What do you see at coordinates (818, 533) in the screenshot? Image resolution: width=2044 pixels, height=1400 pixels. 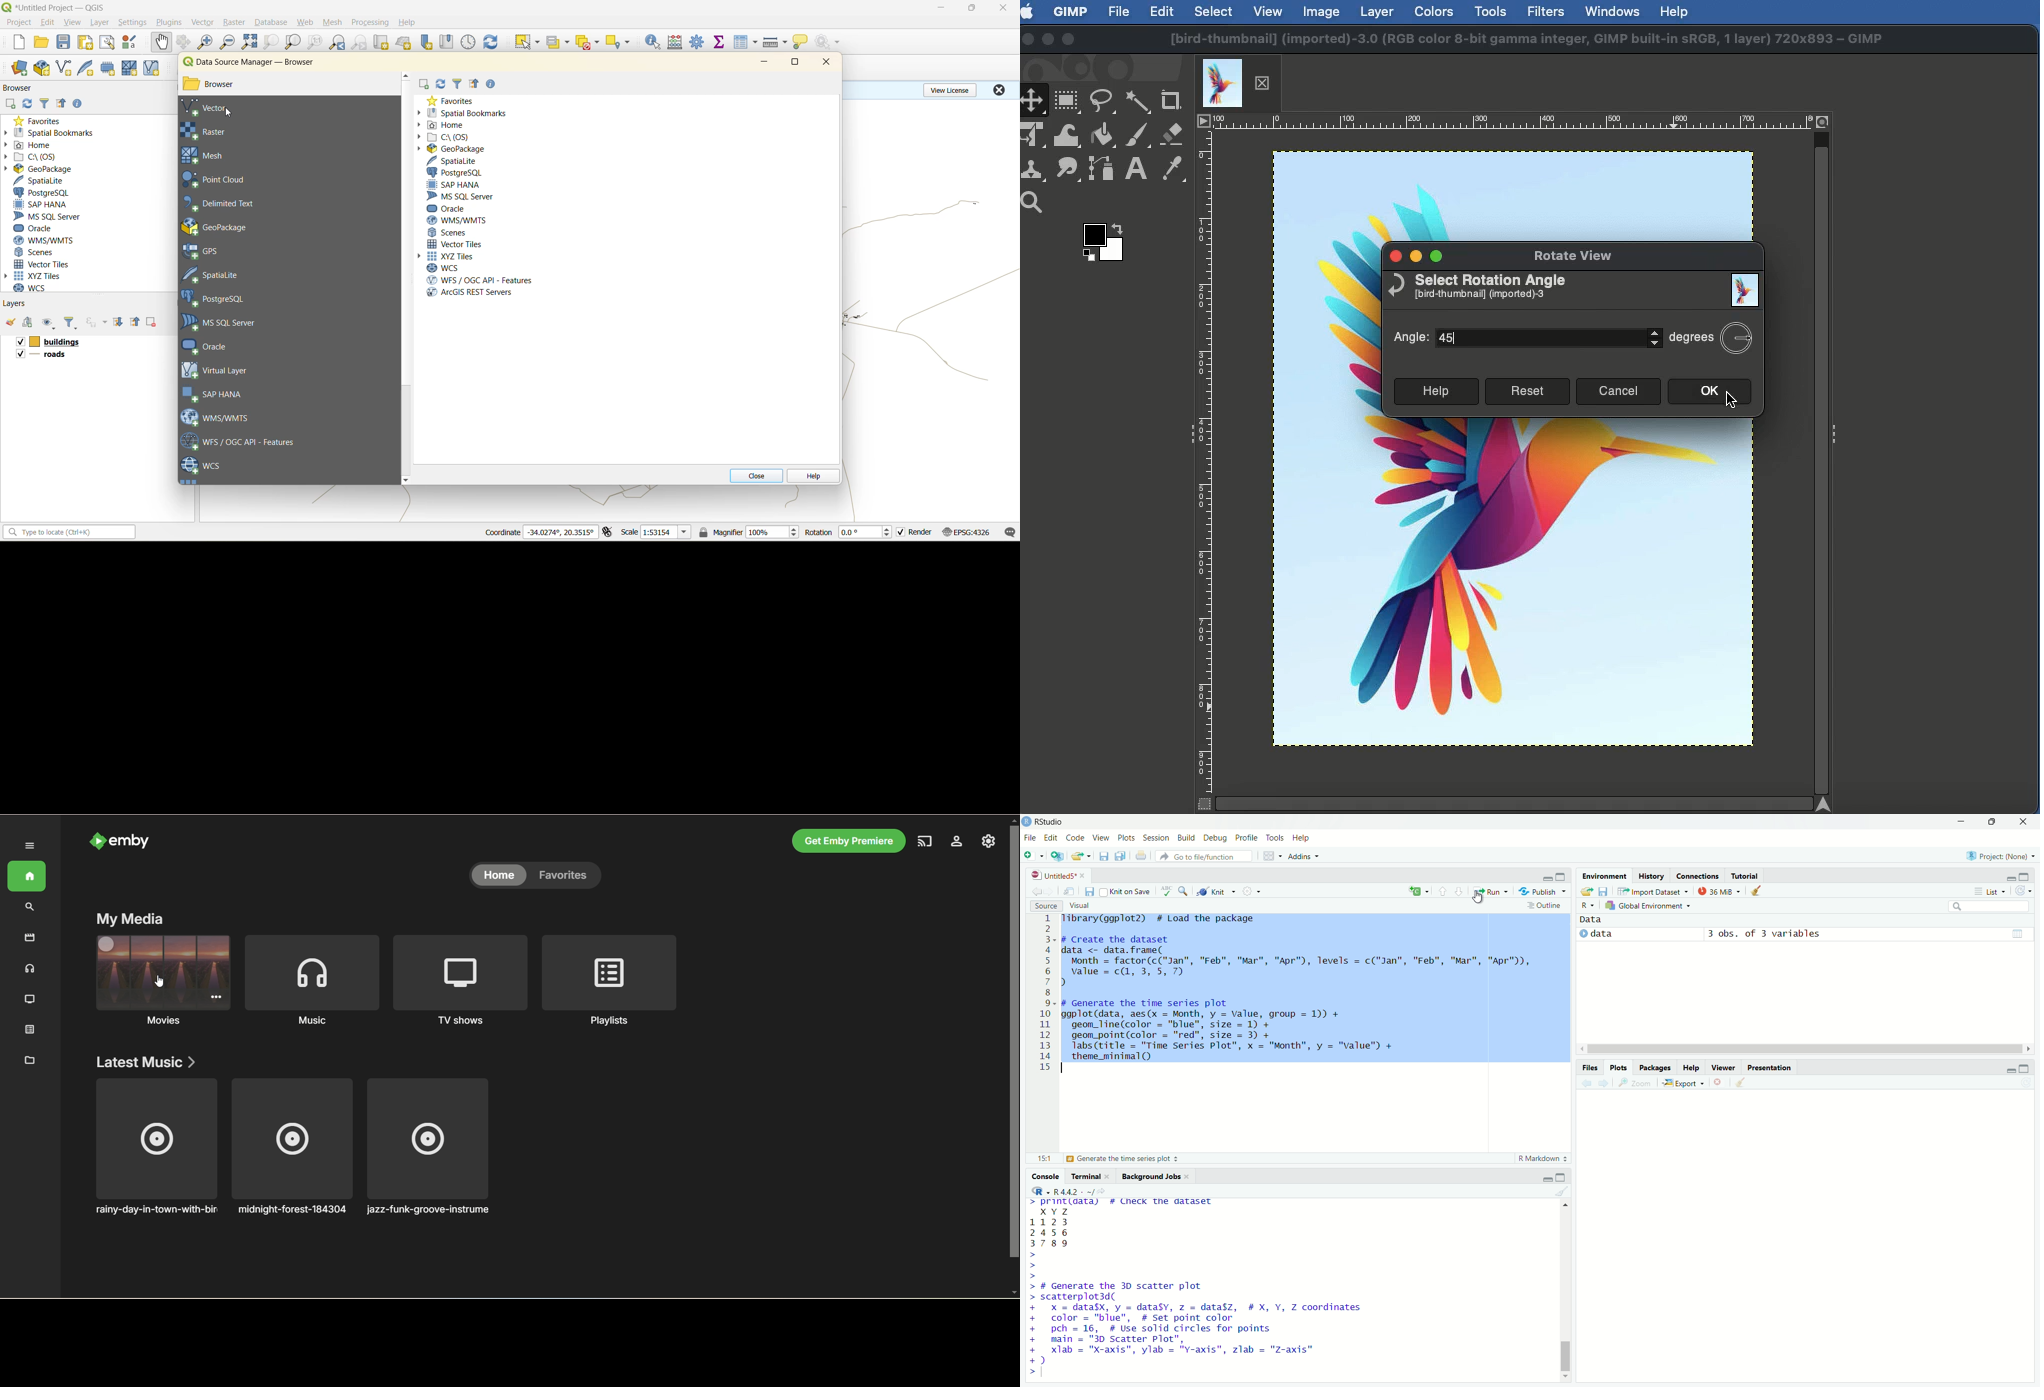 I see `rotation` at bounding box center [818, 533].